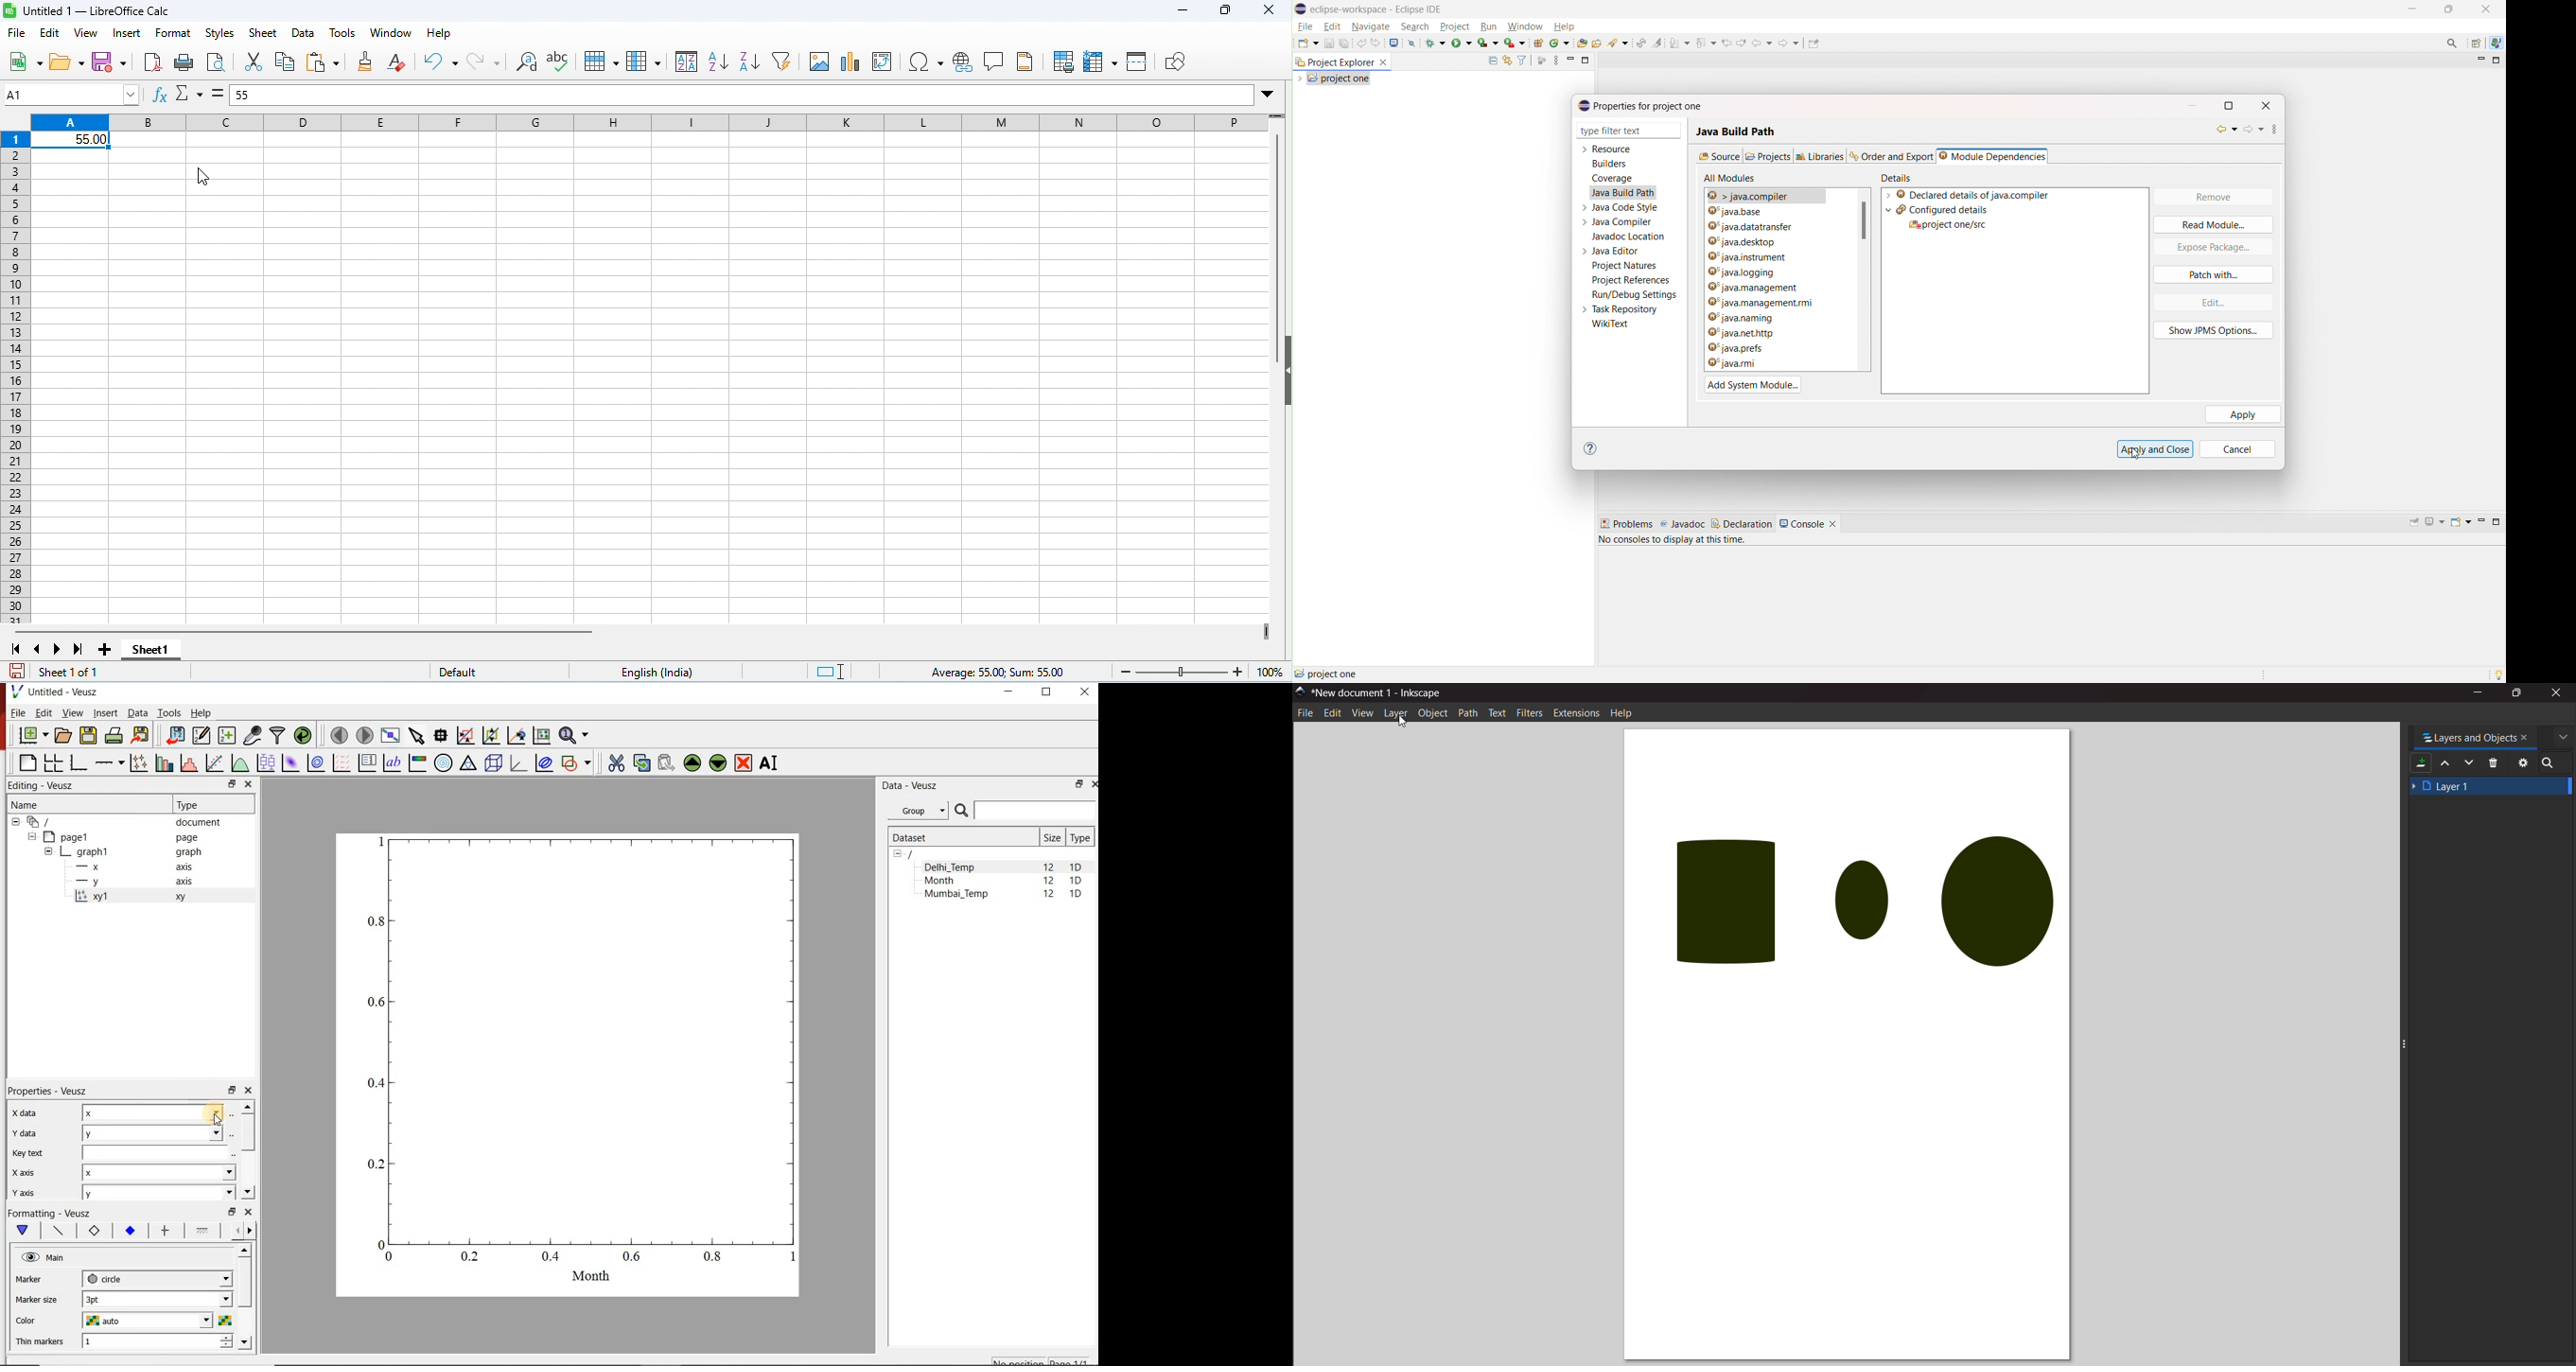 This screenshot has width=2576, height=1372. Describe the element at coordinates (1278, 117) in the screenshot. I see `drag to view more rows` at that location.